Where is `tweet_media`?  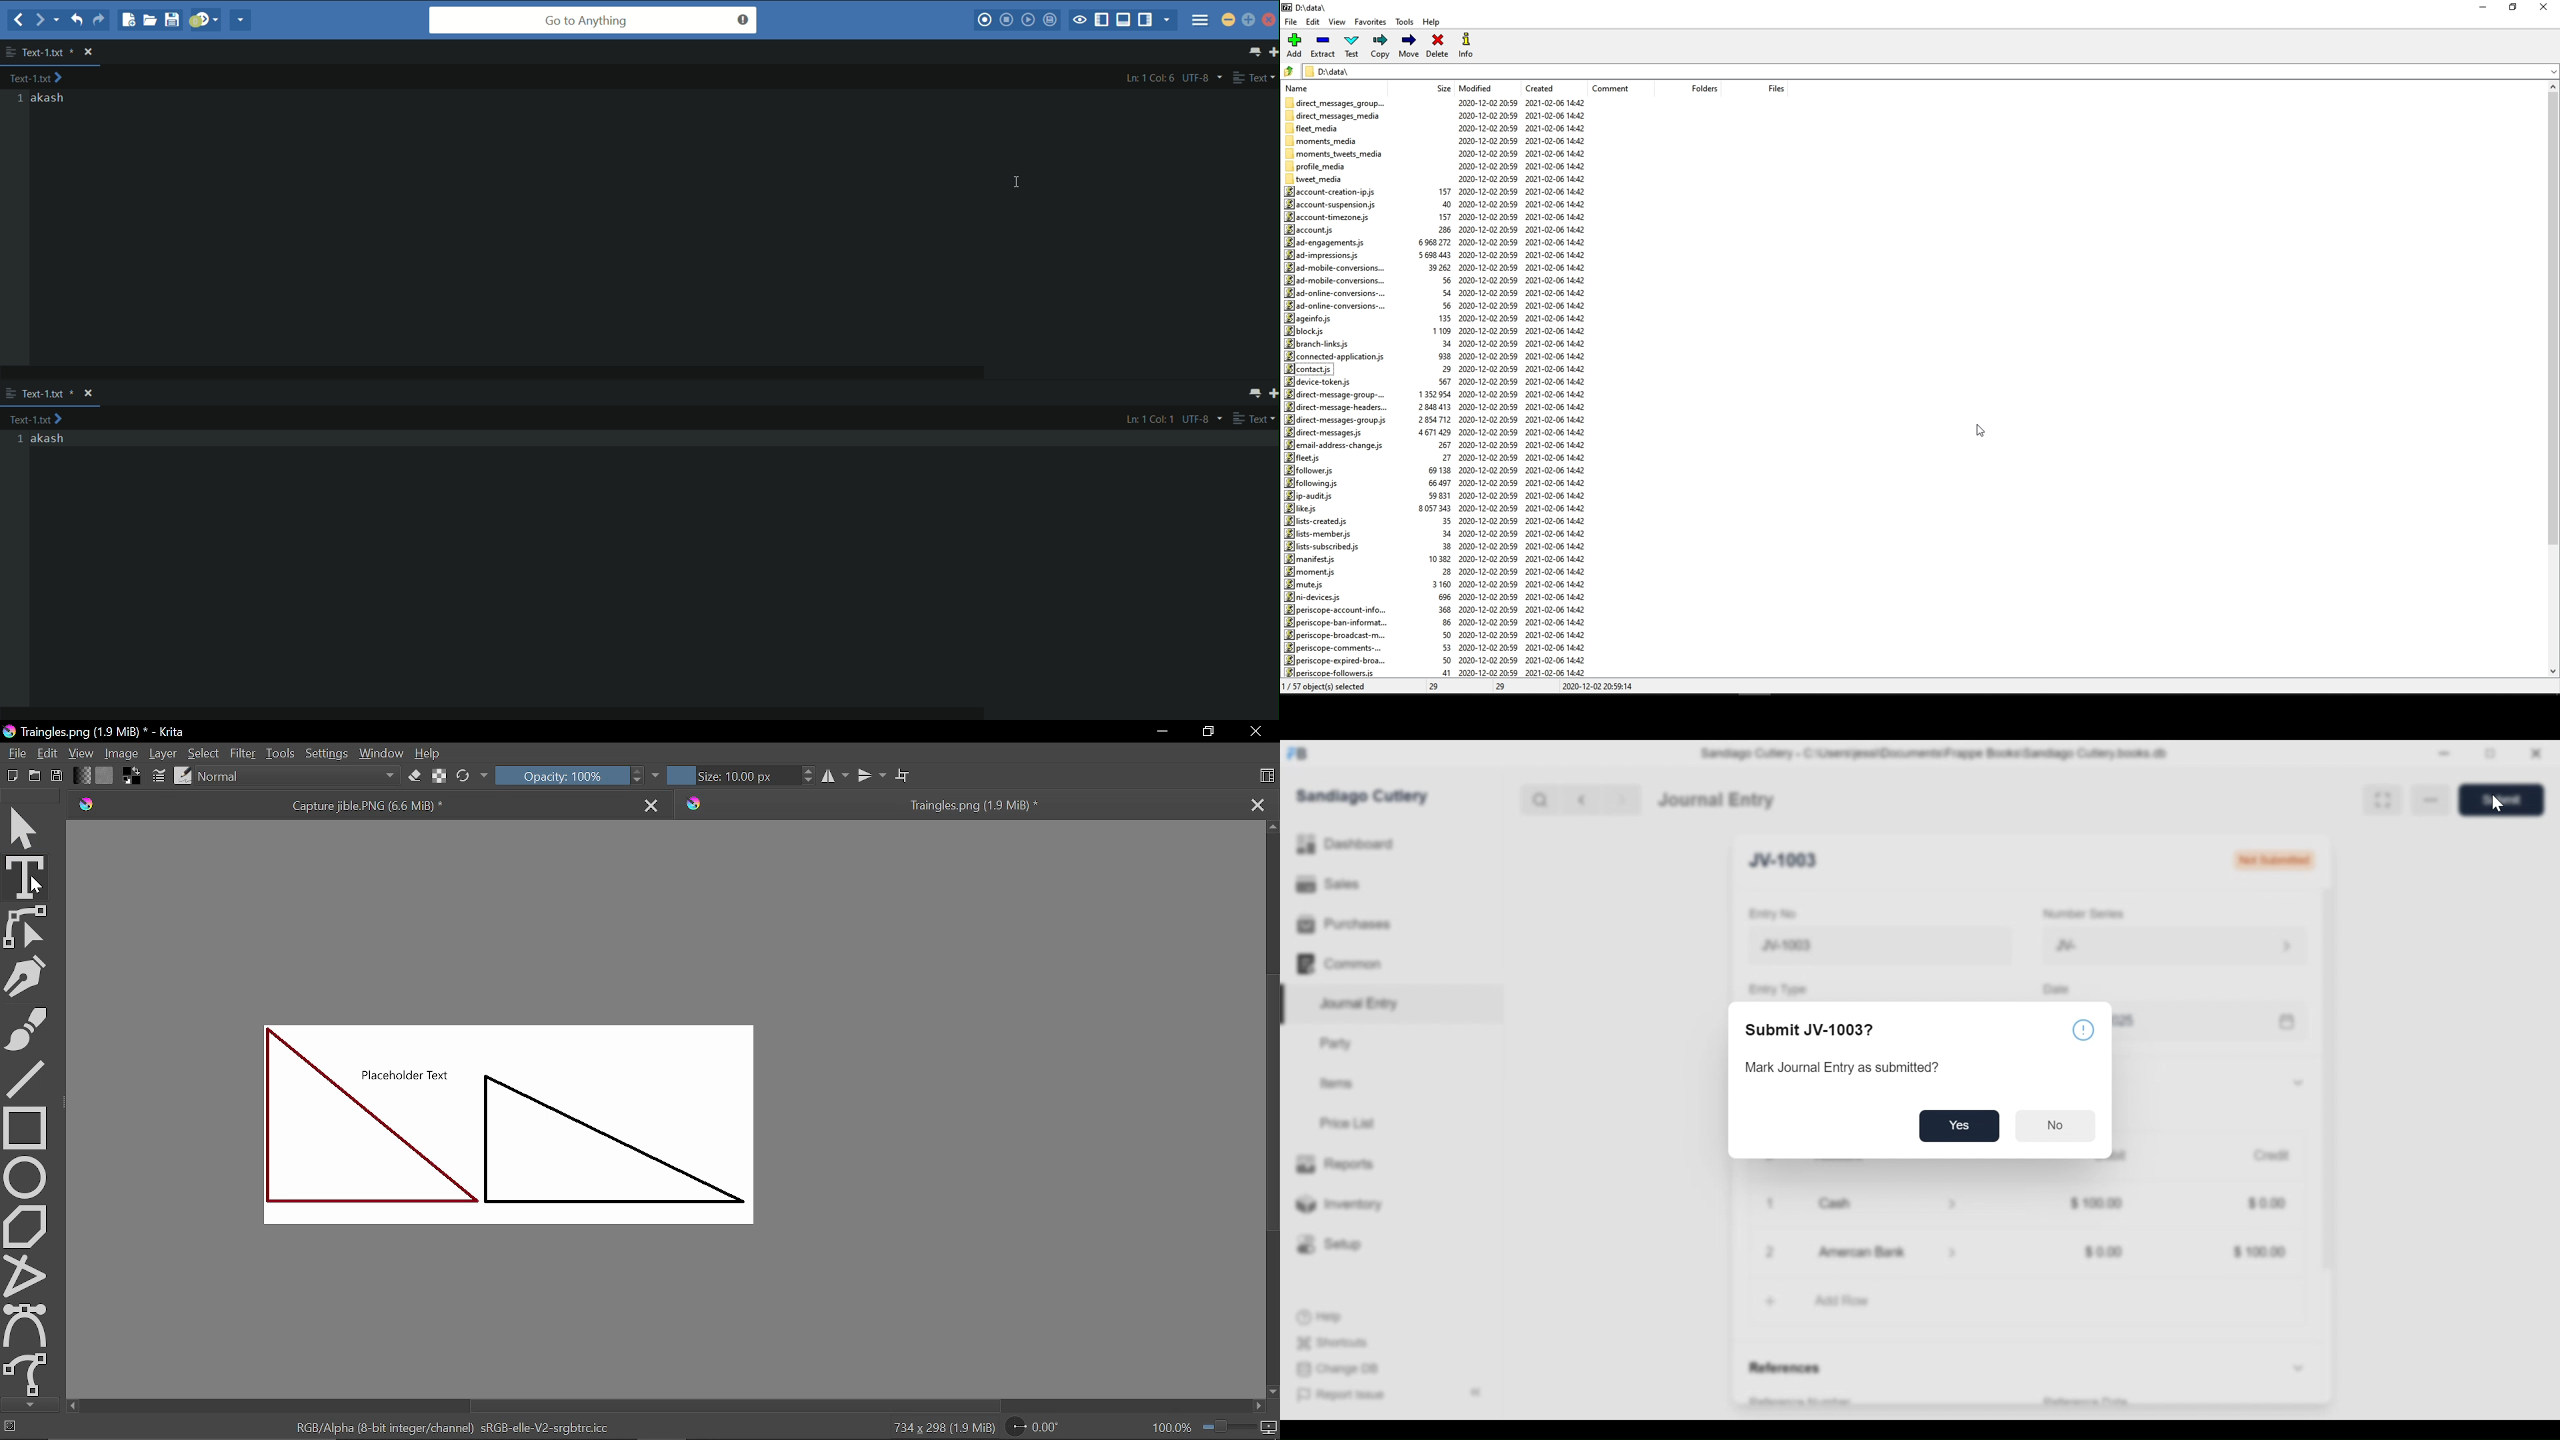 tweet_media is located at coordinates (1321, 179).